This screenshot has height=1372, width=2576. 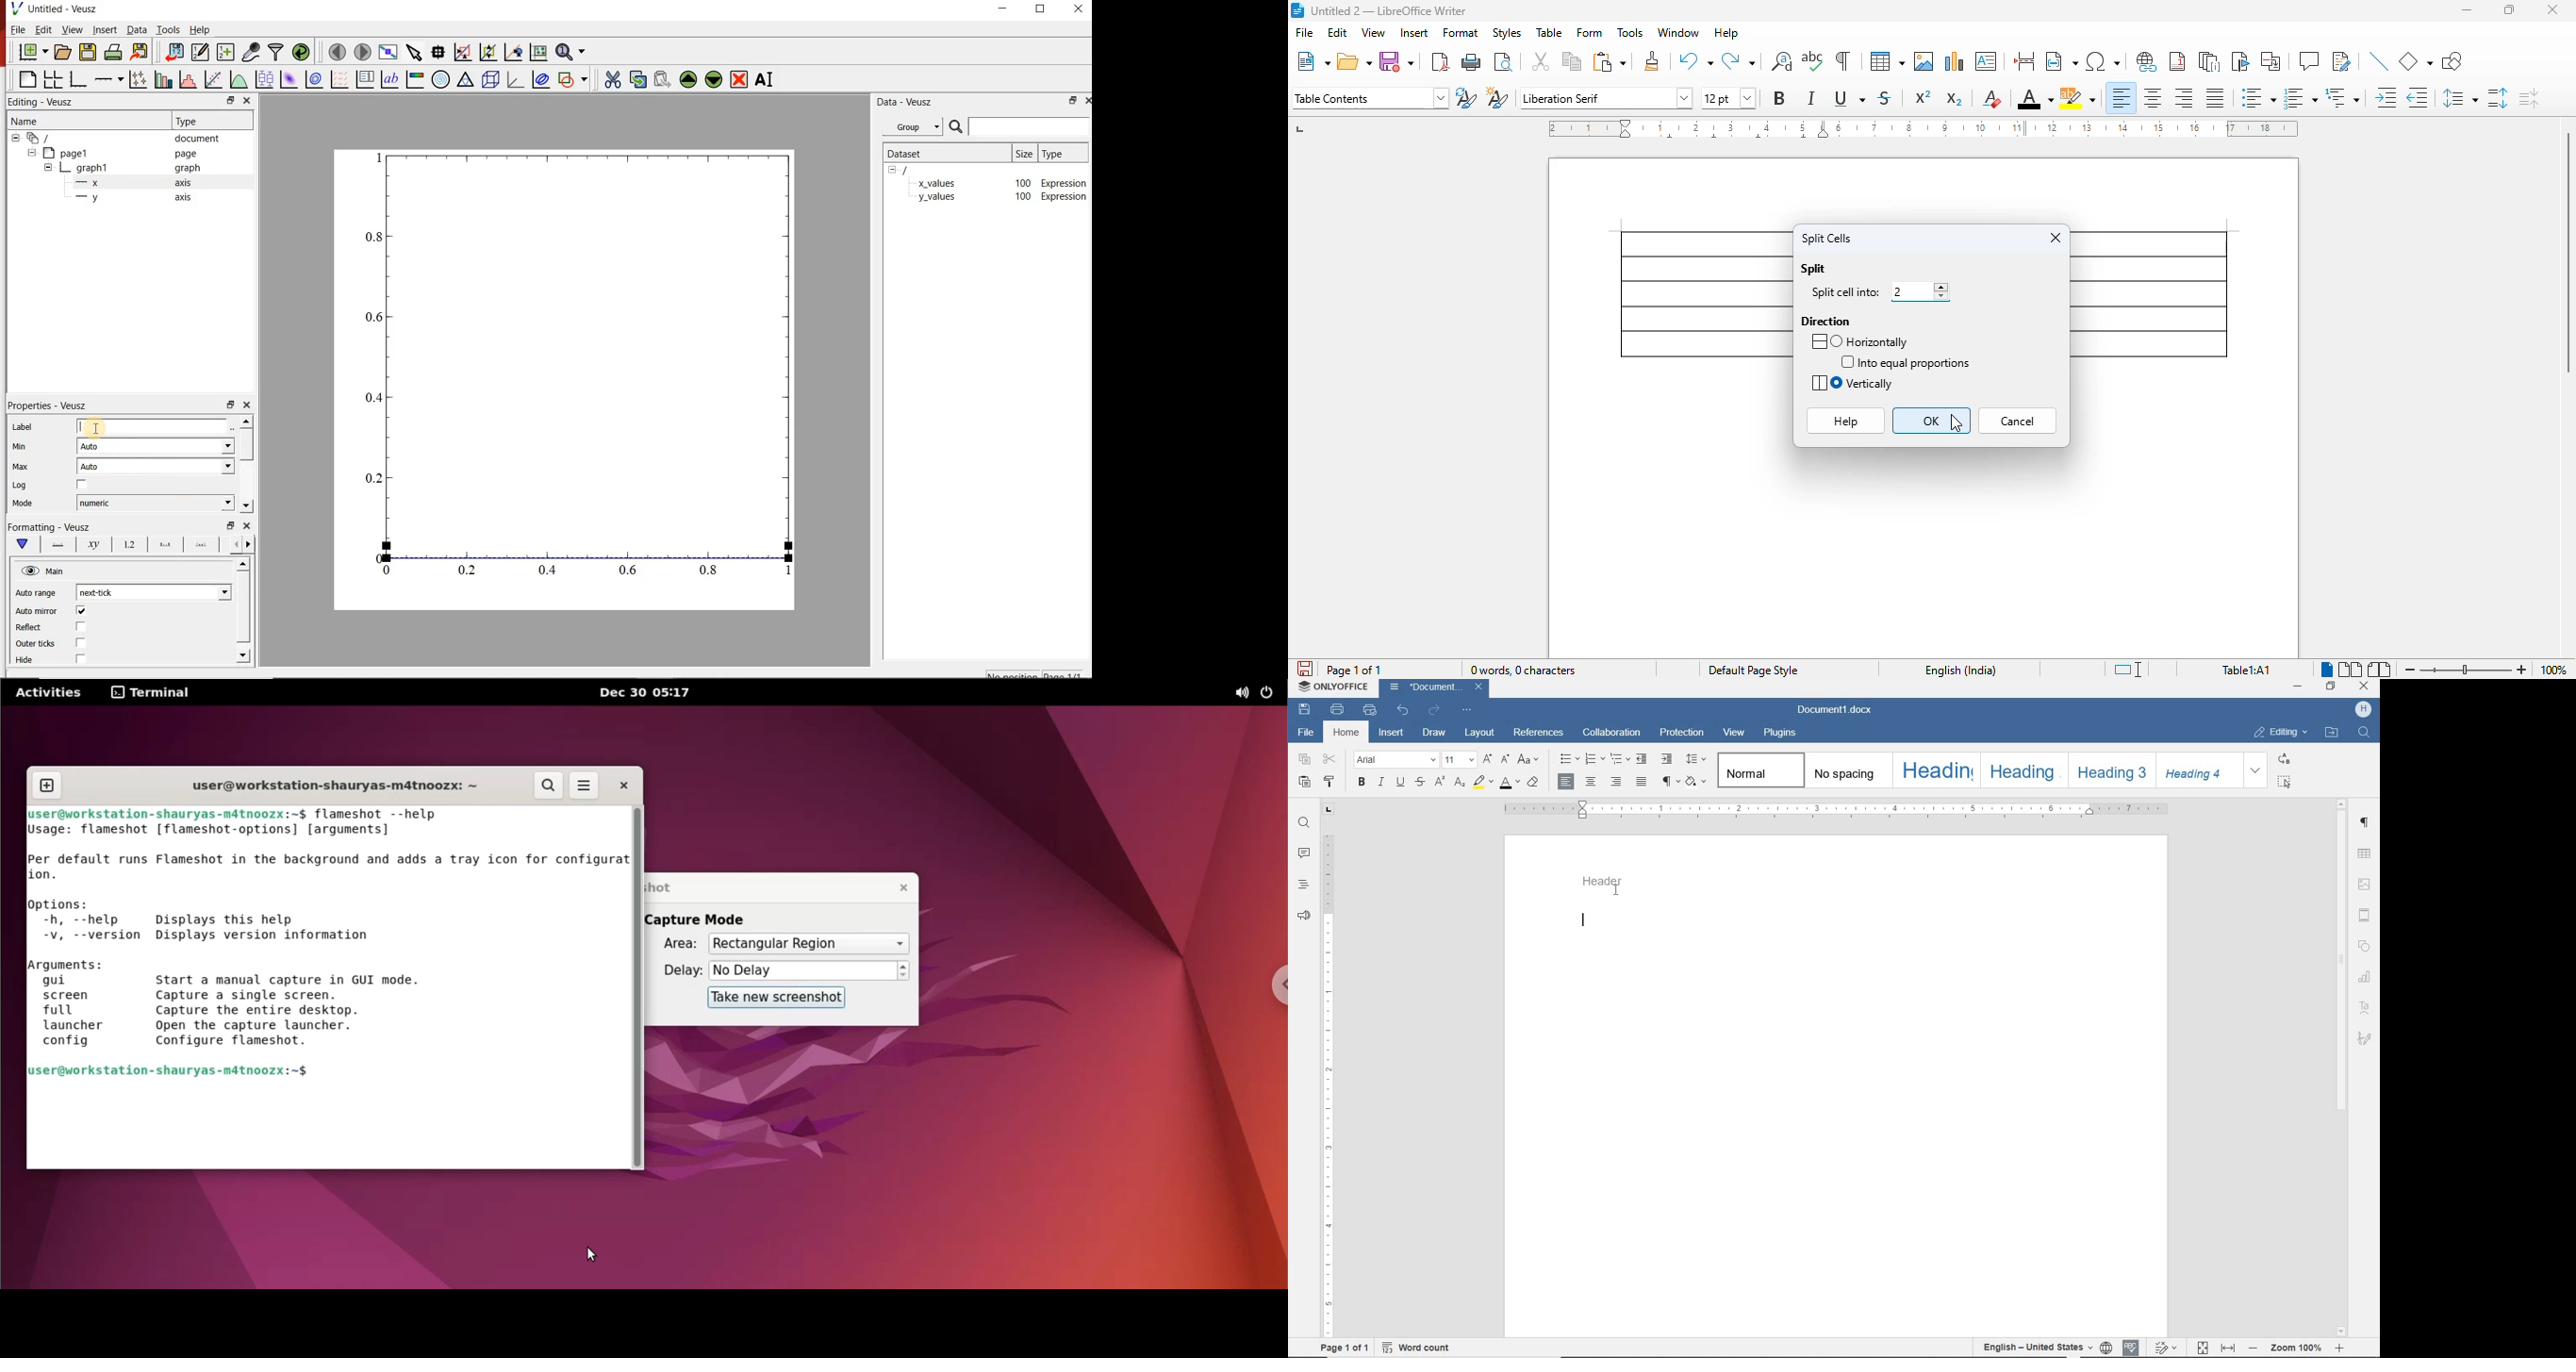 I want to click on save, so click(x=1305, y=709).